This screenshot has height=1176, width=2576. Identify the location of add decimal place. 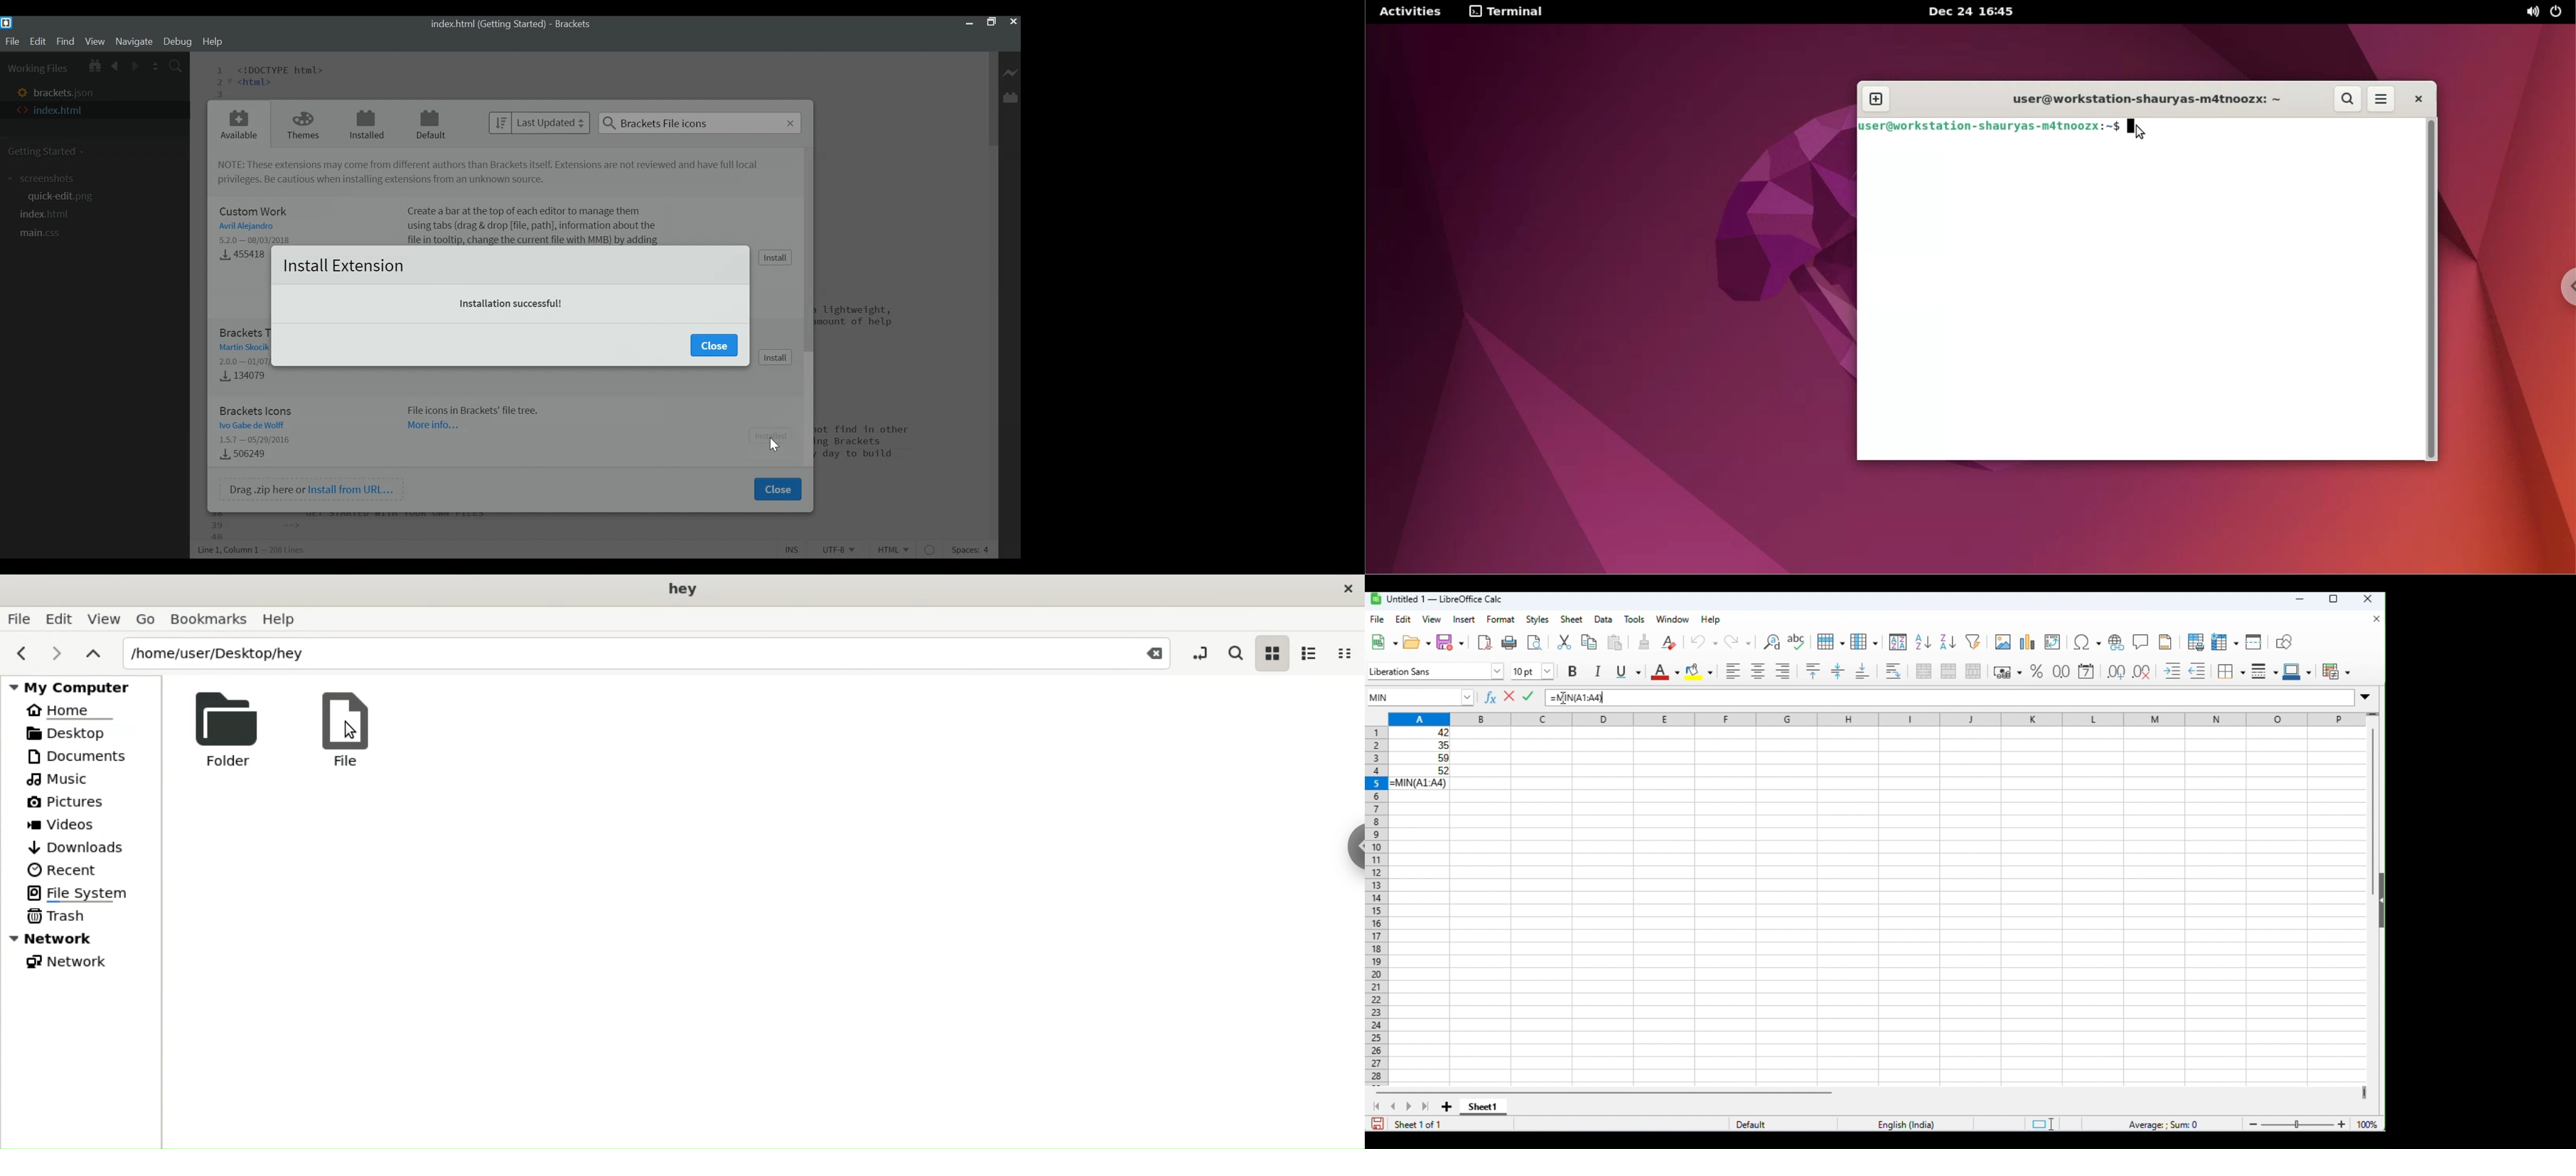
(2116, 671).